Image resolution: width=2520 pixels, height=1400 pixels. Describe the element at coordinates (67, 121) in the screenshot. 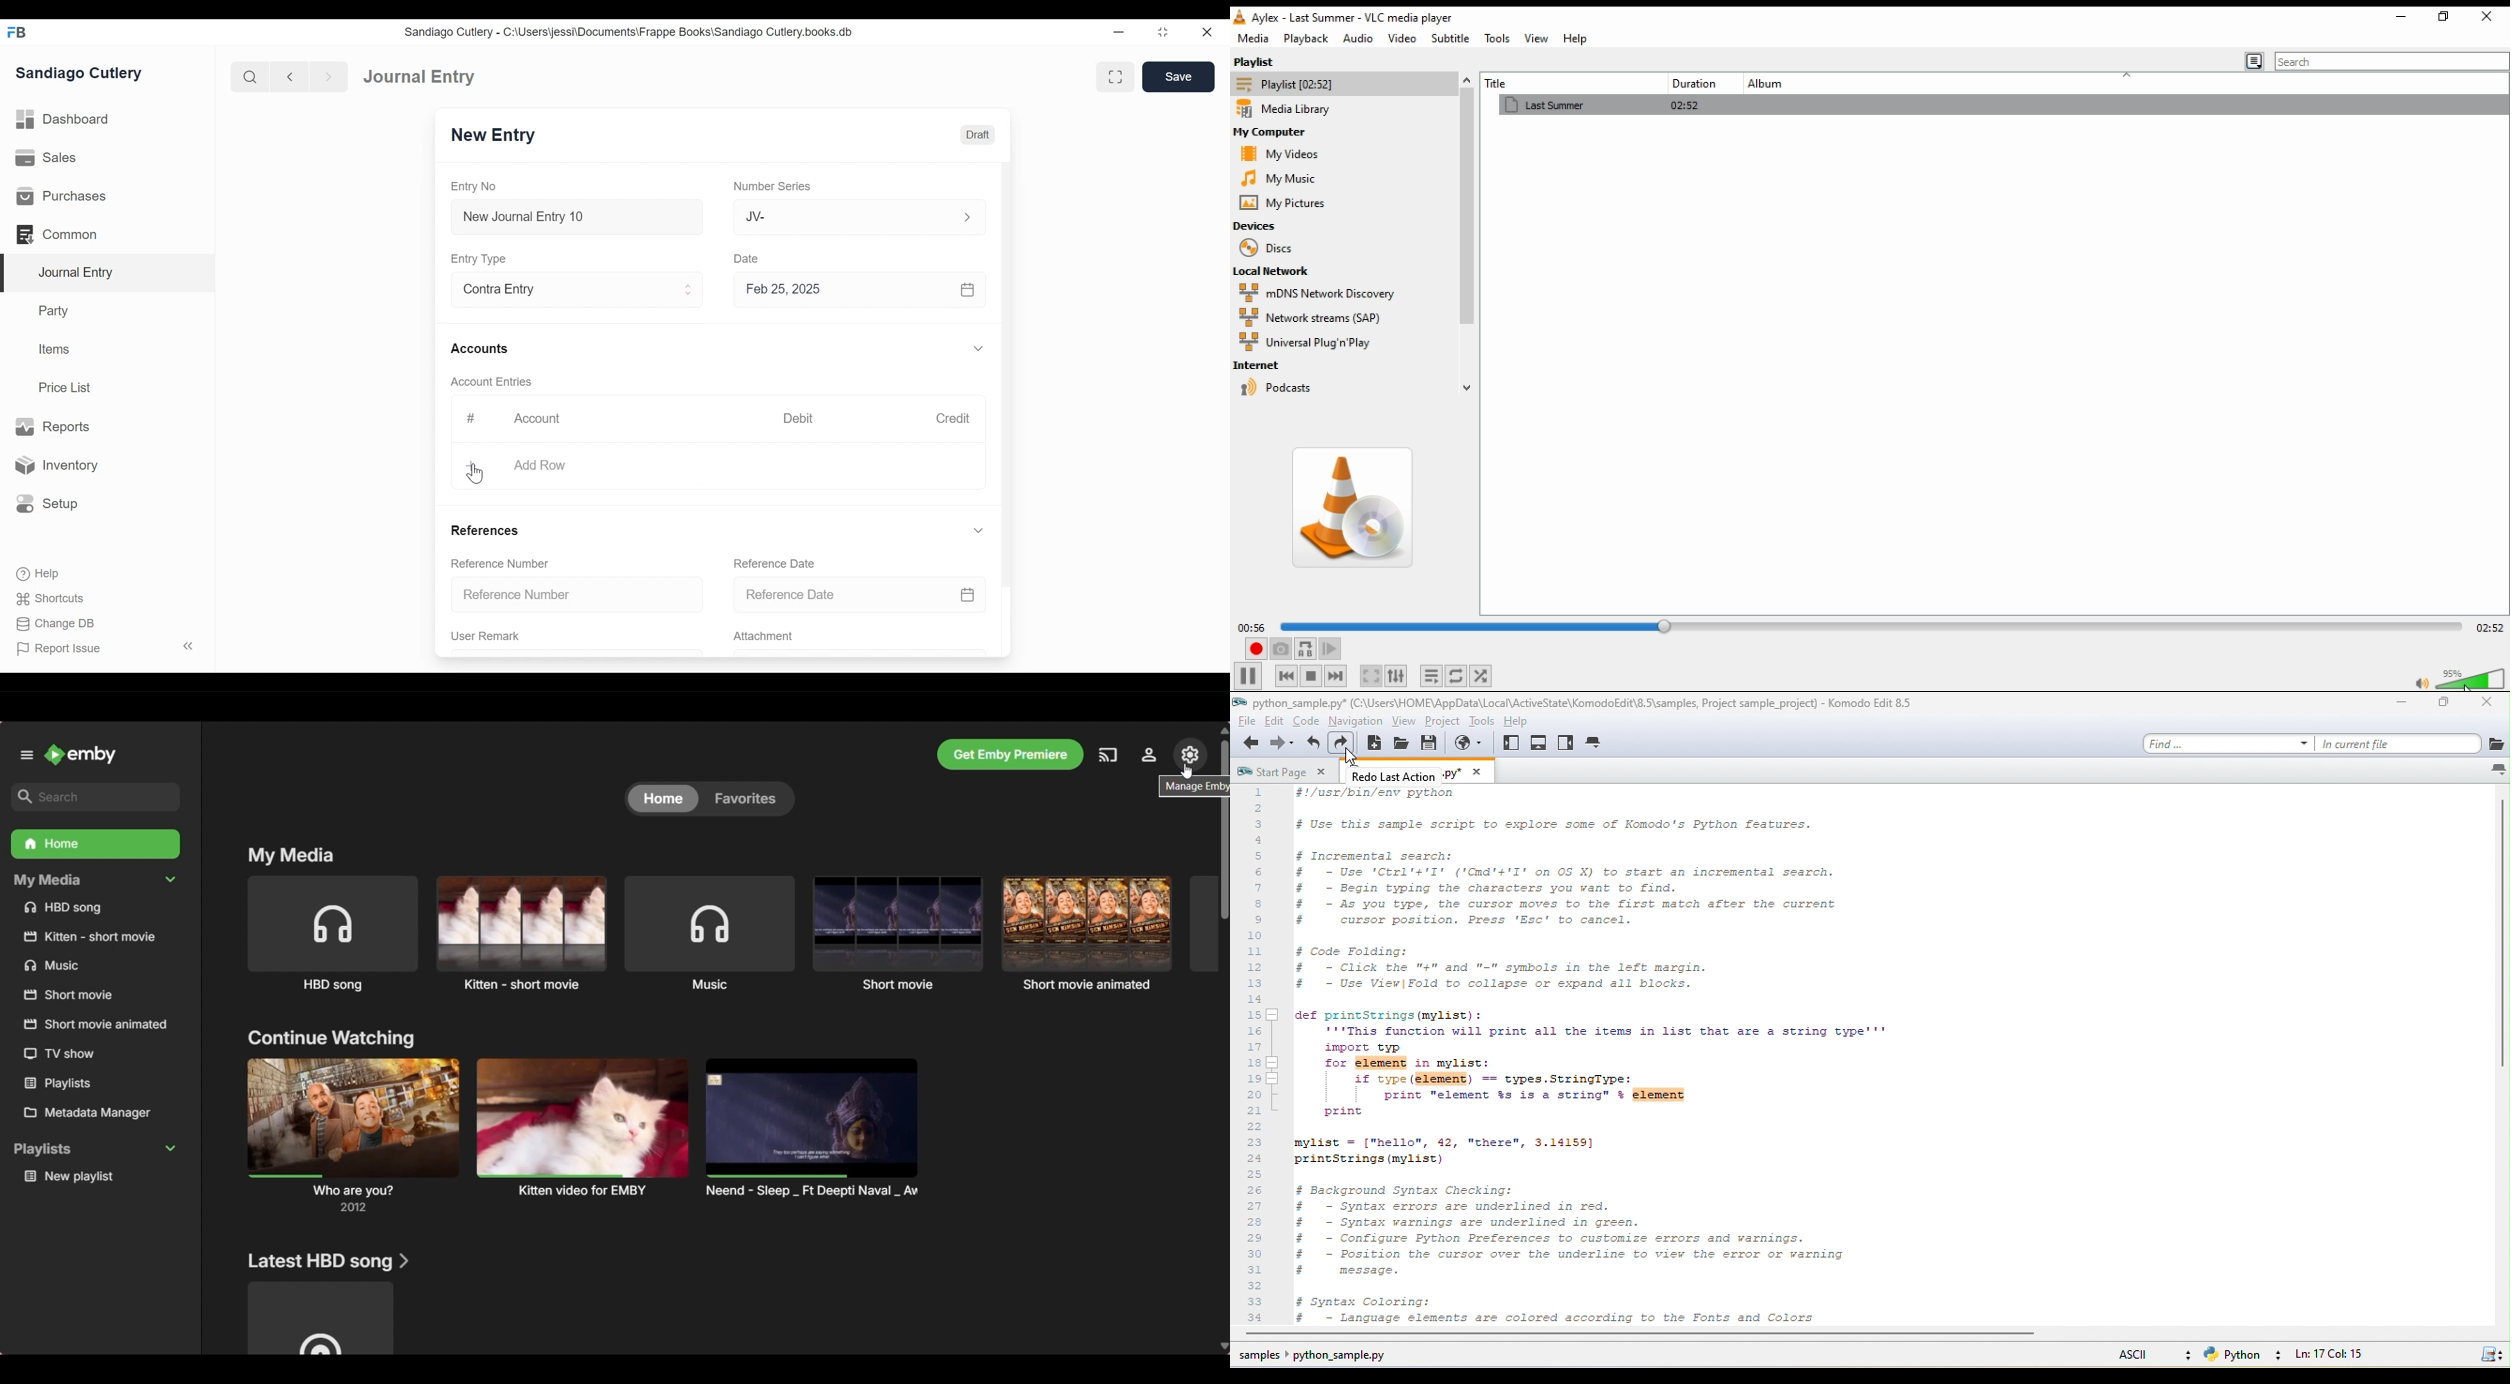

I see `Dashboard` at that location.